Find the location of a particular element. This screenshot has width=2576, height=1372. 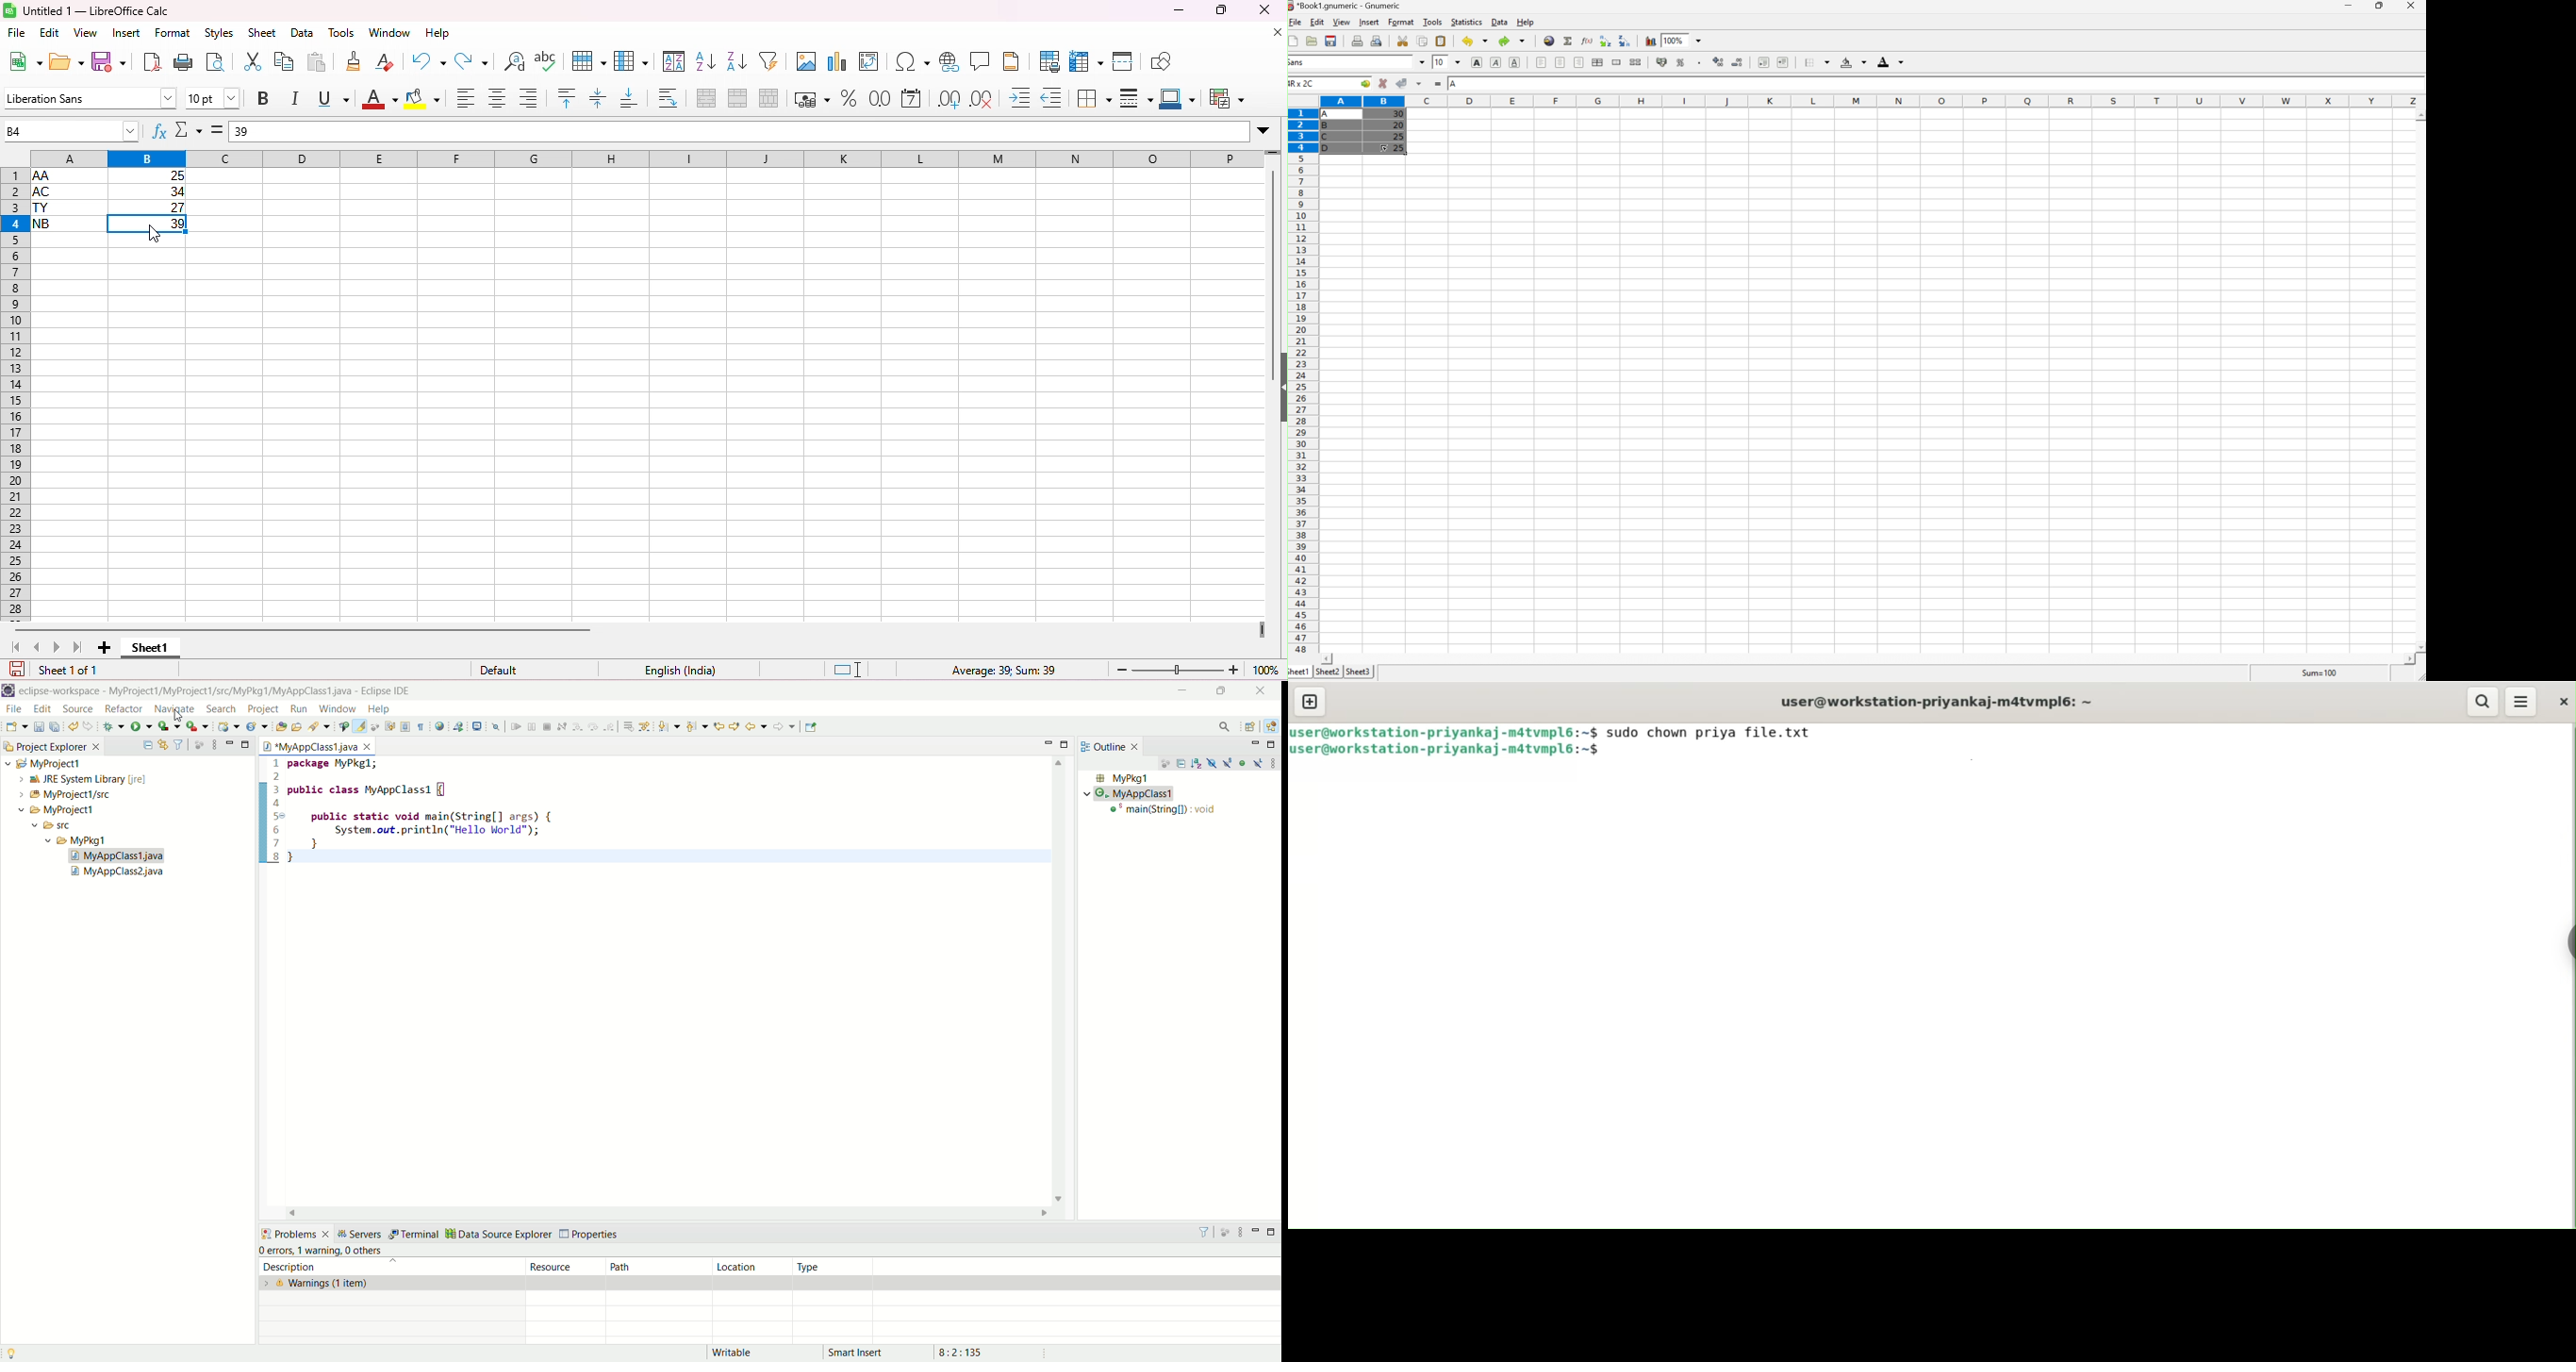

Sheet2 is located at coordinates (1327, 672).